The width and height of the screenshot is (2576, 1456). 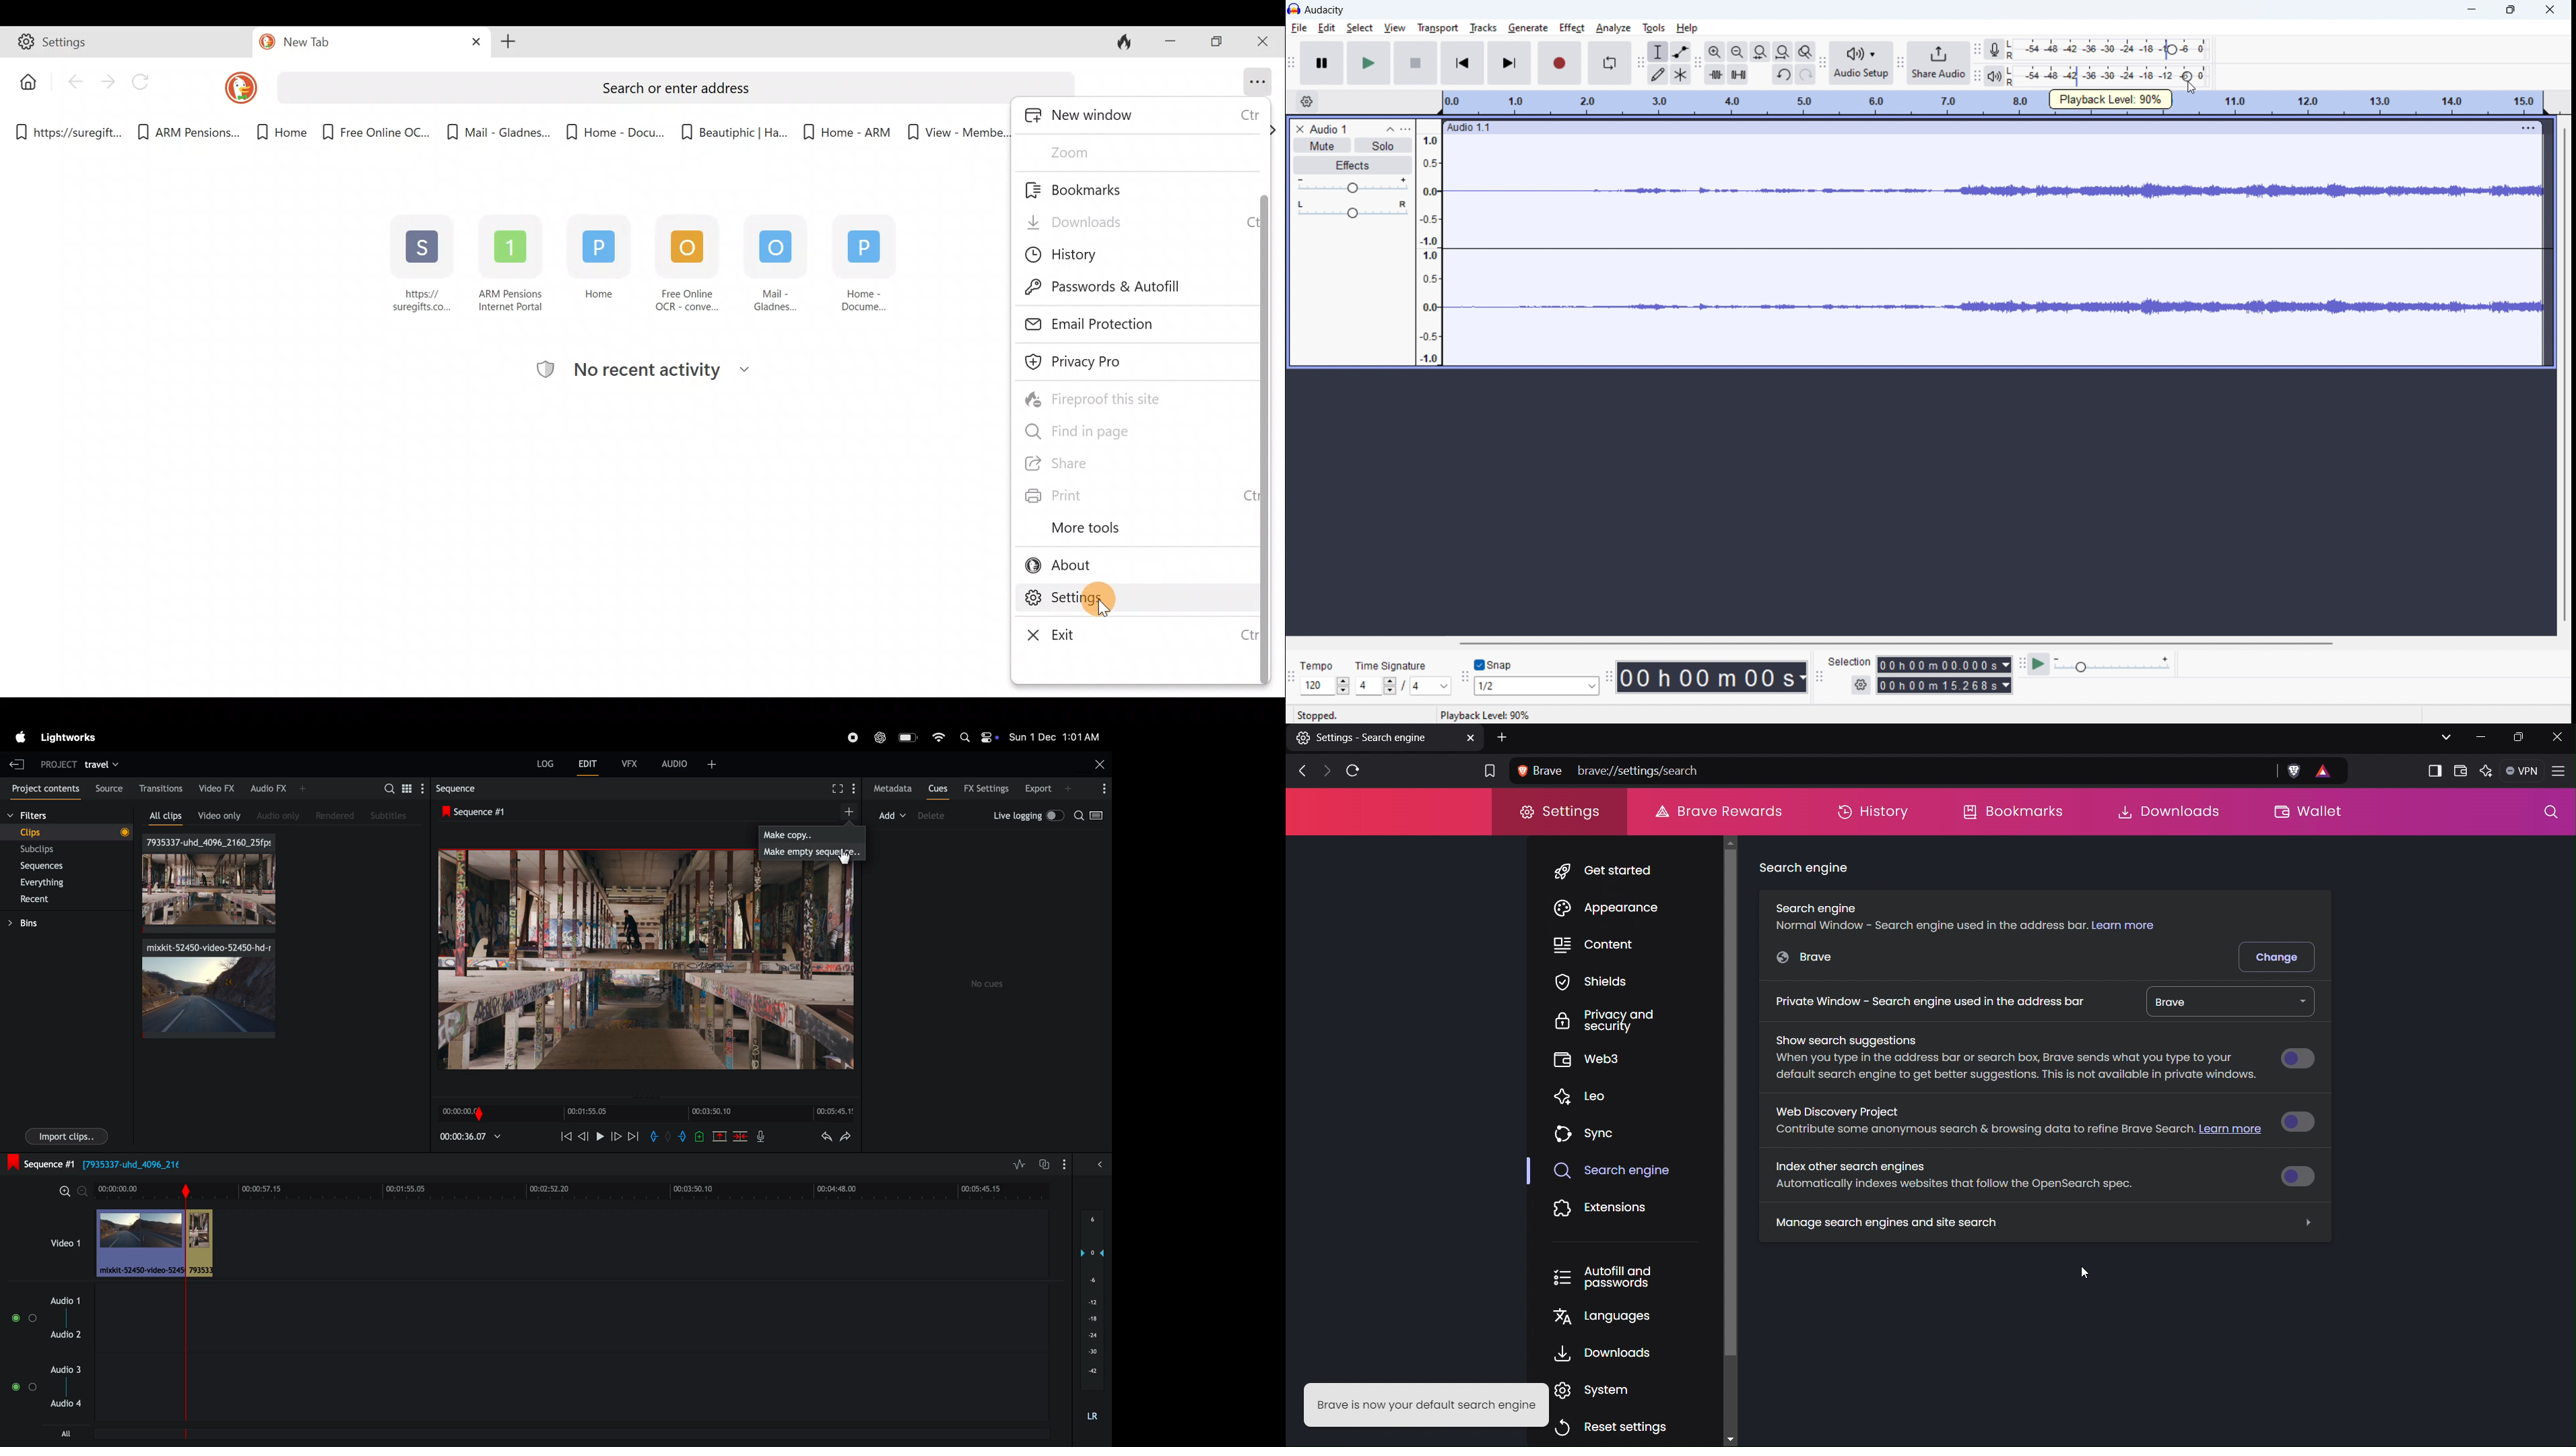 I want to click on hold to move, so click(x=1979, y=127).